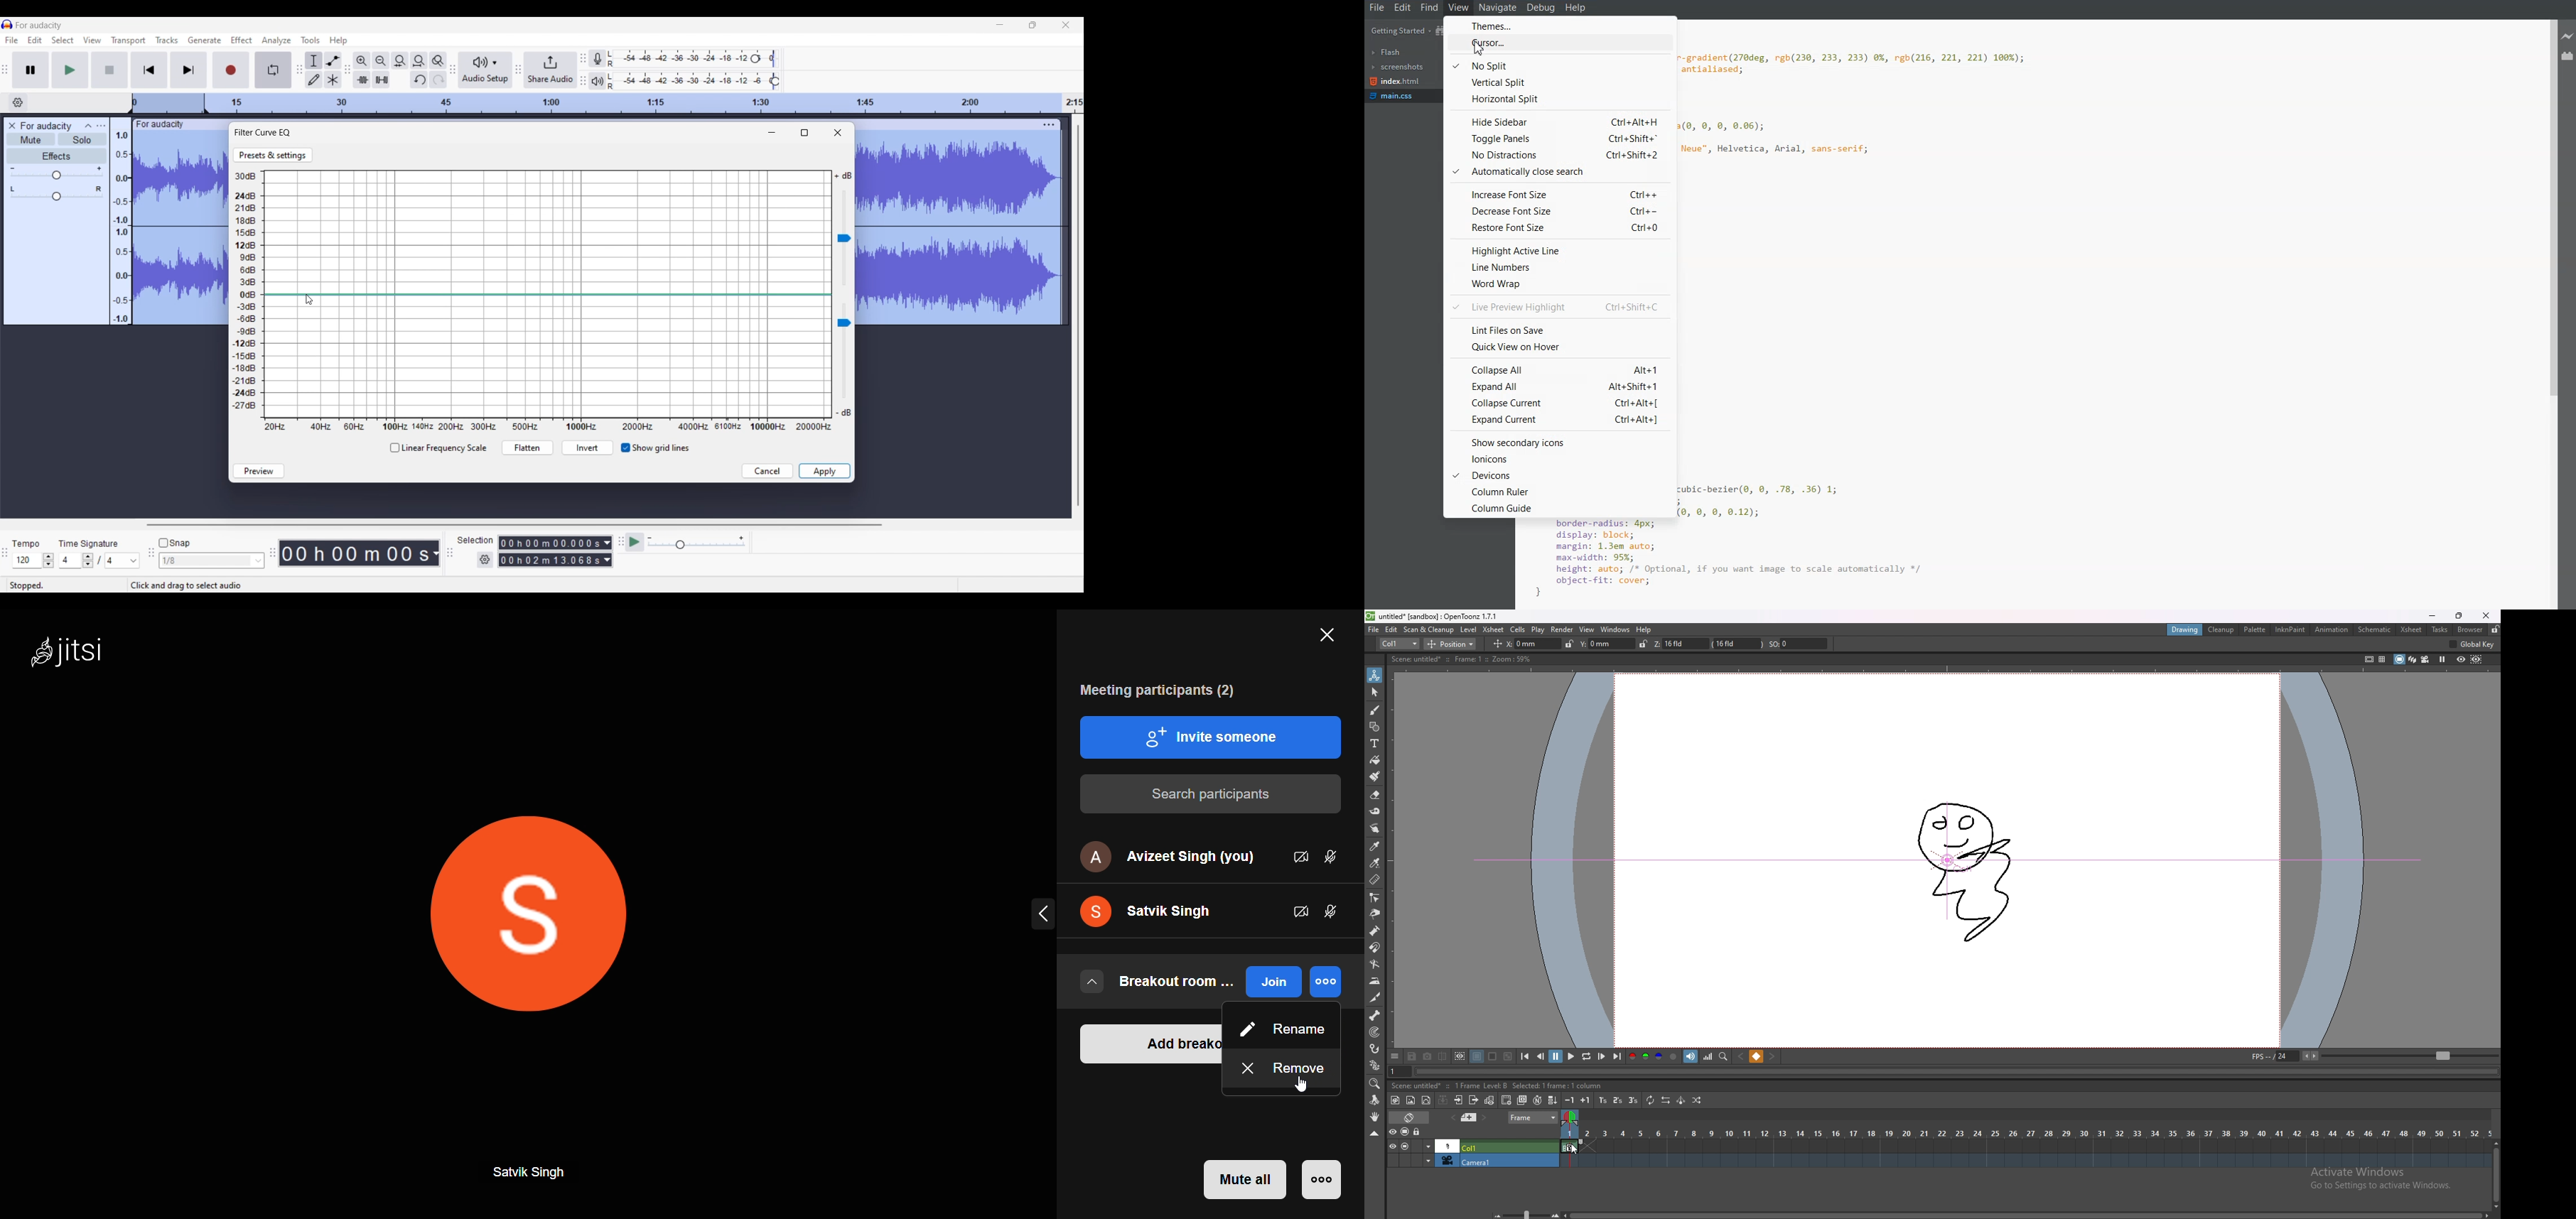 This screenshot has height=1232, width=2576. What do you see at coordinates (436, 554) in the screenshot?
I see `Audio record duration` at bounding box center [436, 554].